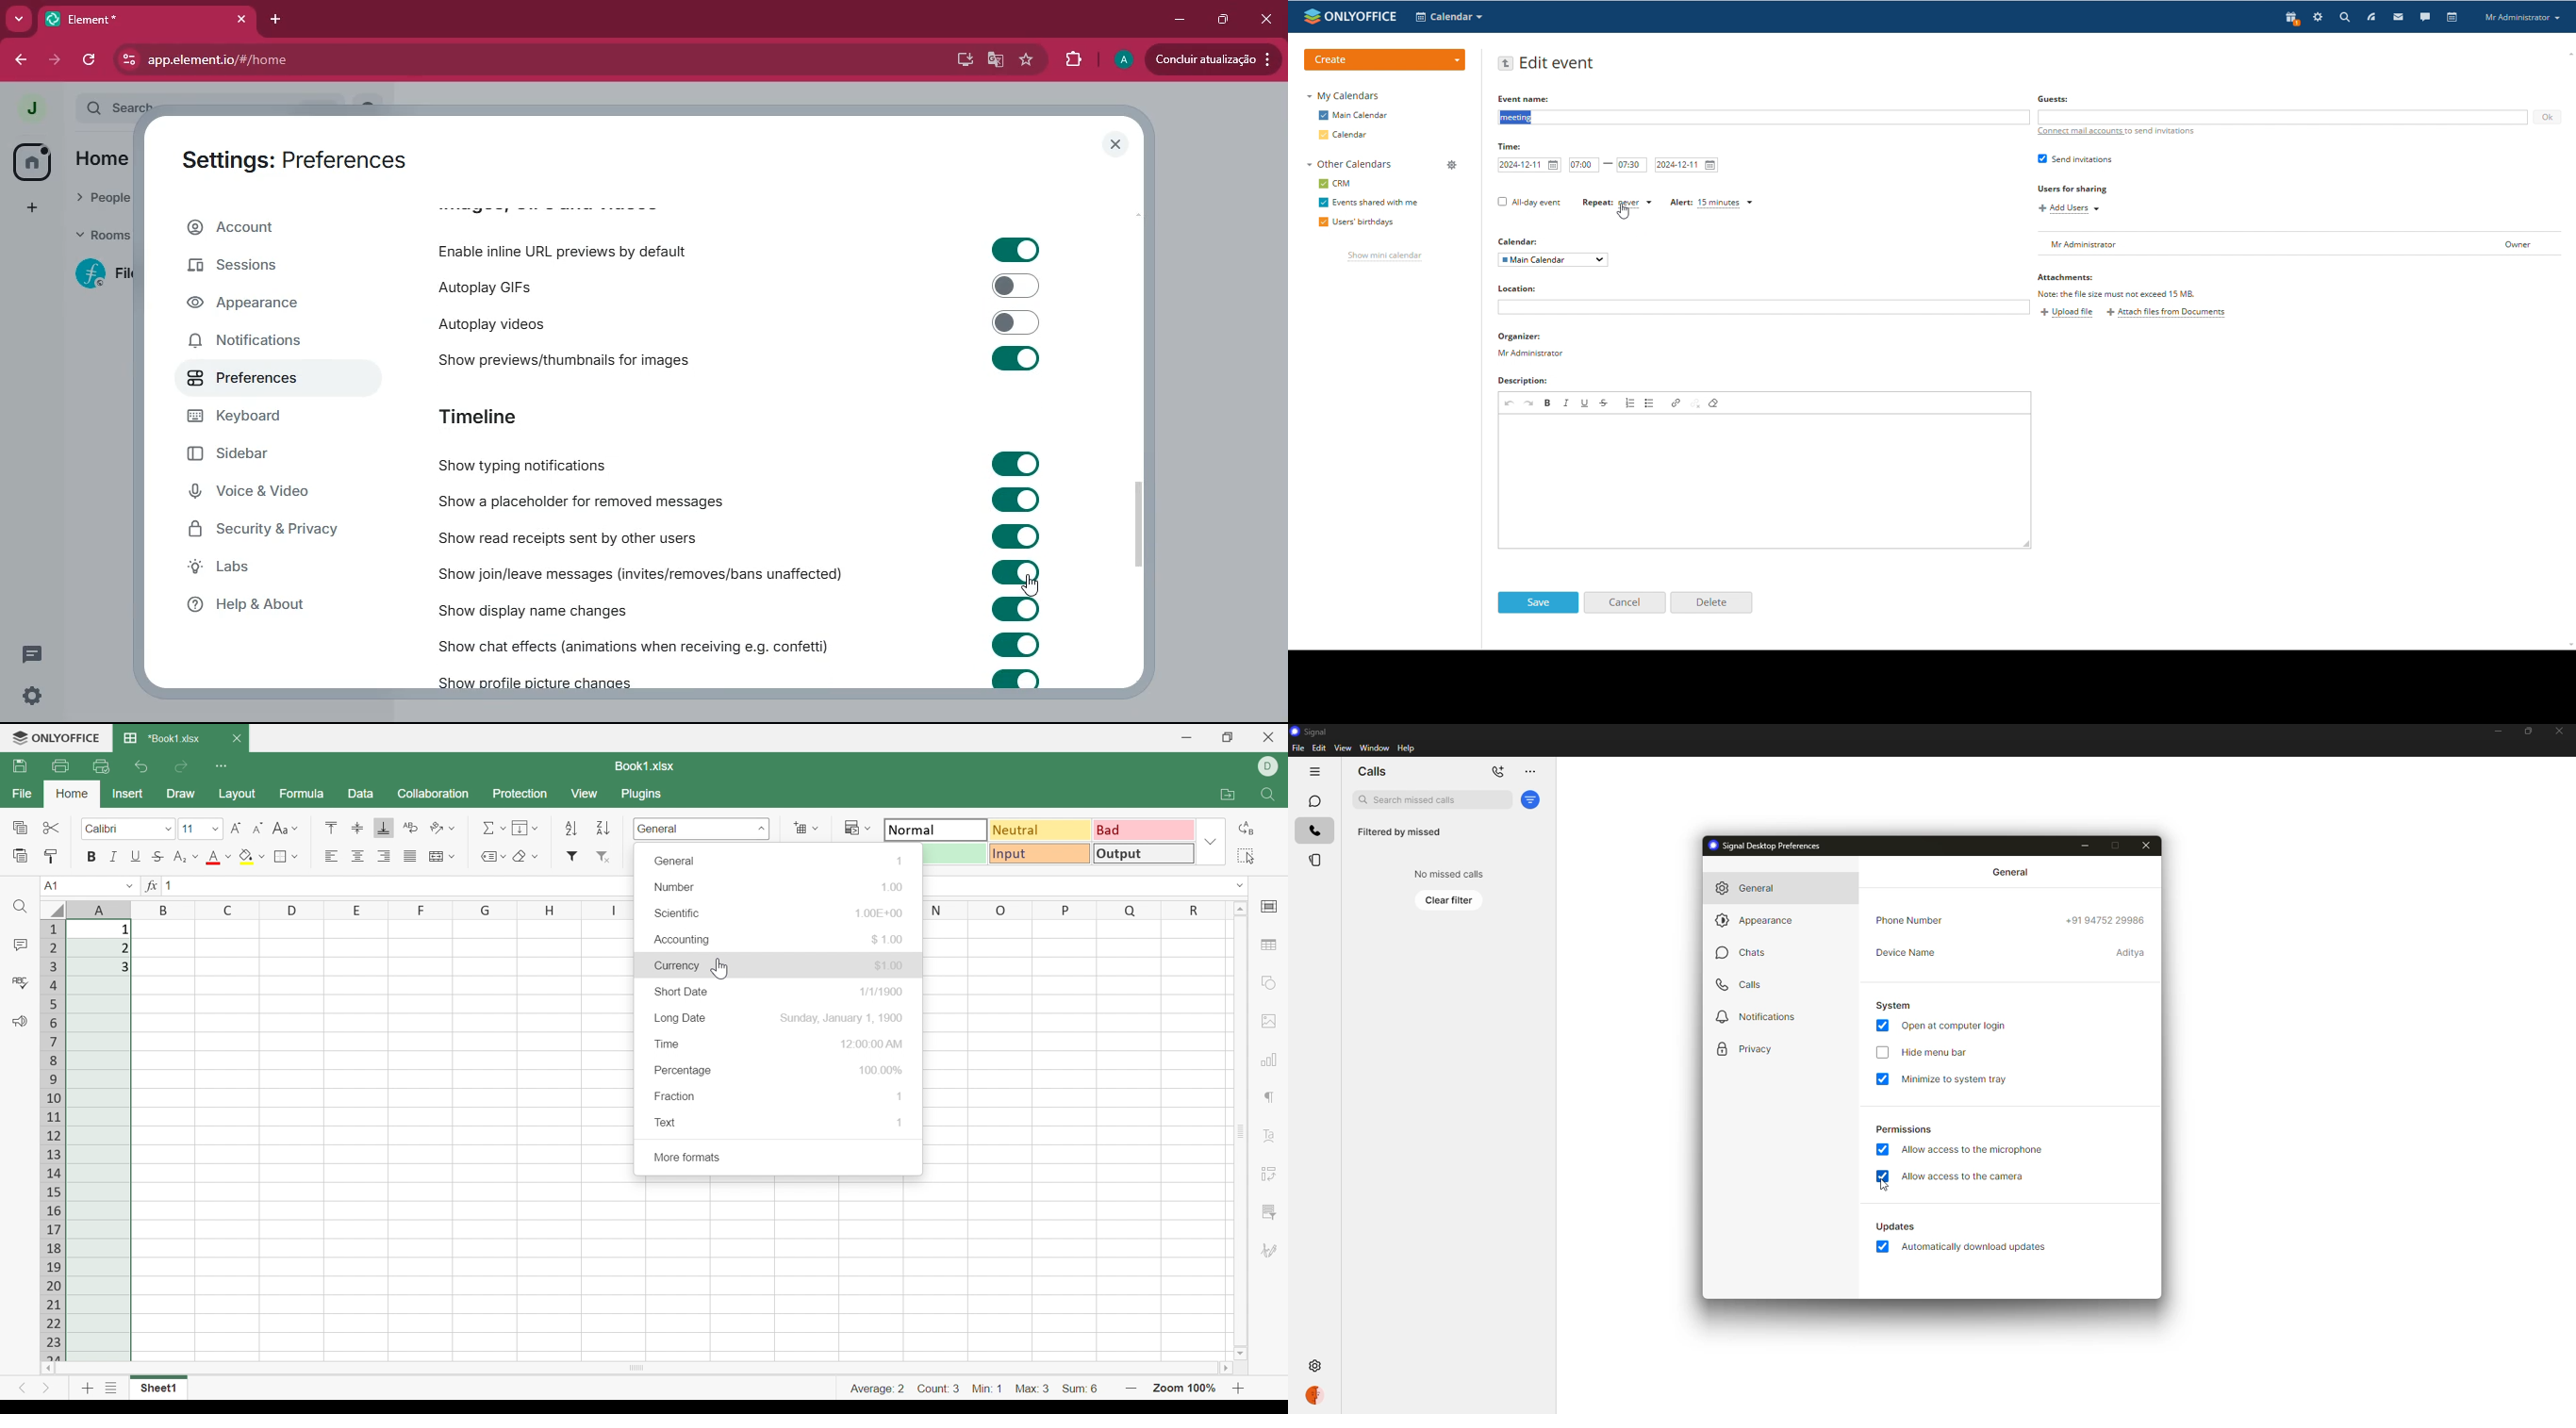 Image resolution: width=2576 pixels, height=1428 pixels. I want to click on allow access to microphone, so click(1974, 1152).